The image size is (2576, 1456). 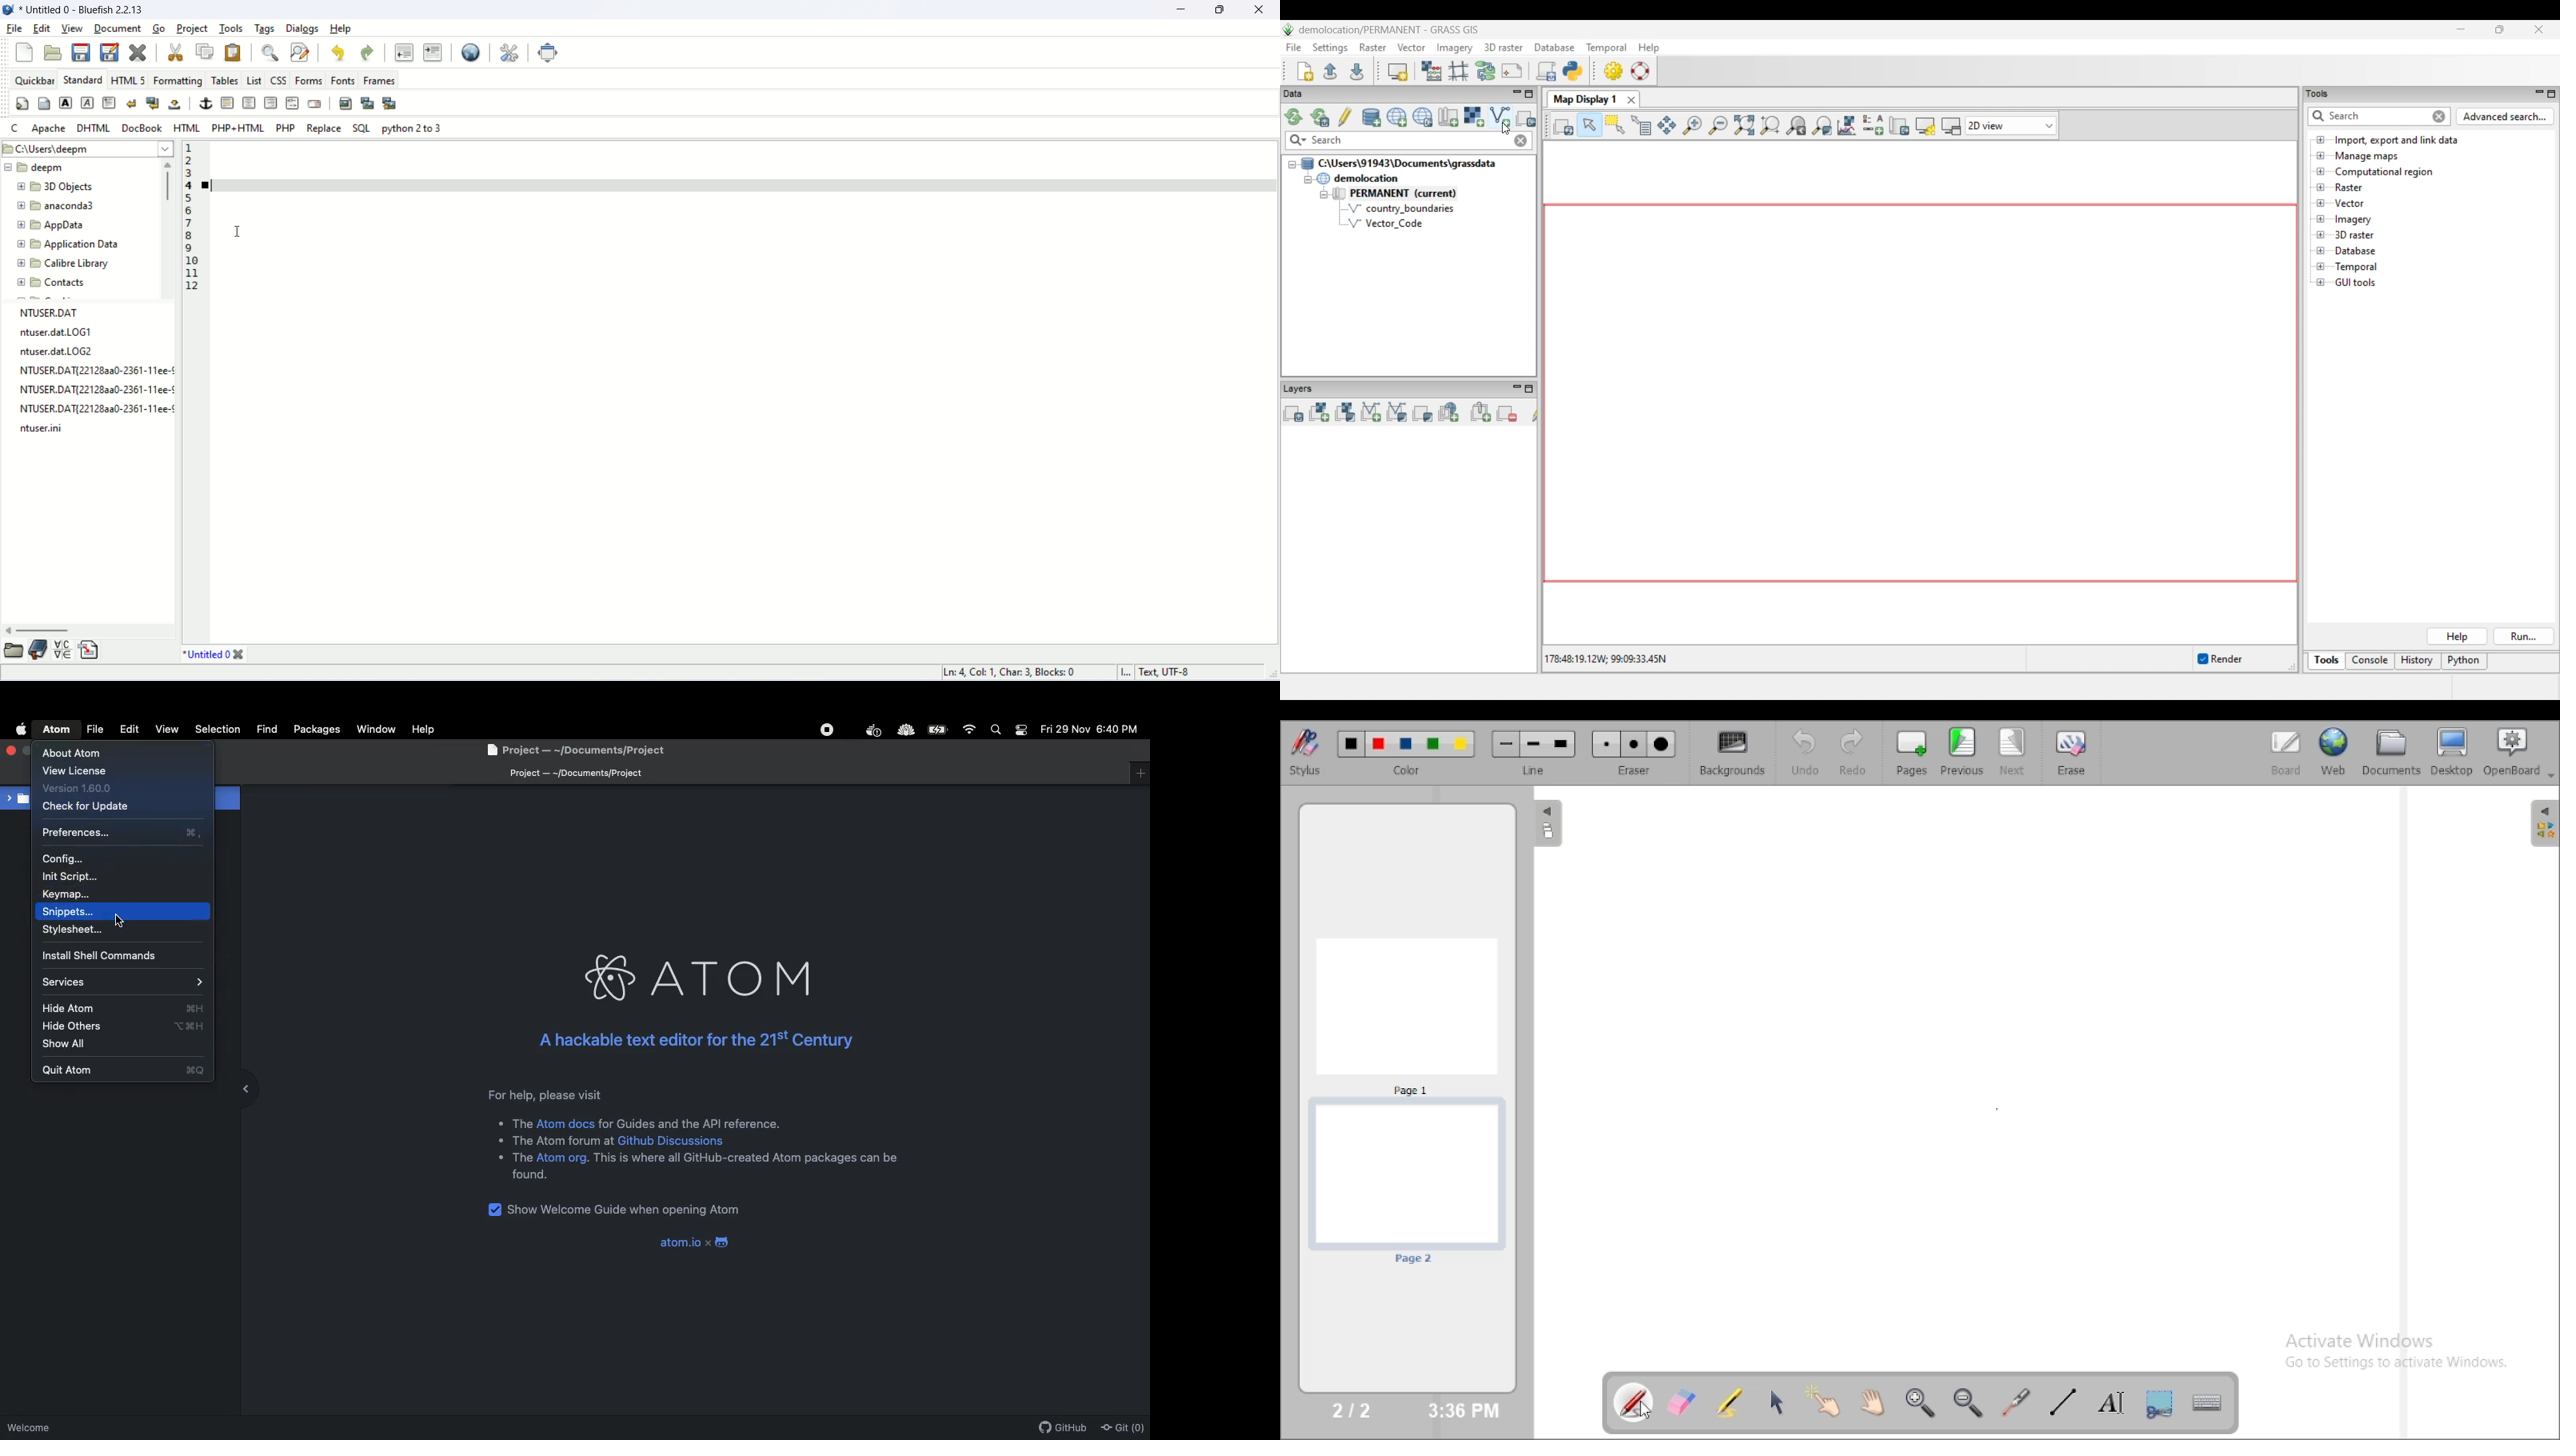 What do you see at coordinates (1919, 1403) in the screenshot?
I see `zoom in` at bounding box center [1919, 1403].